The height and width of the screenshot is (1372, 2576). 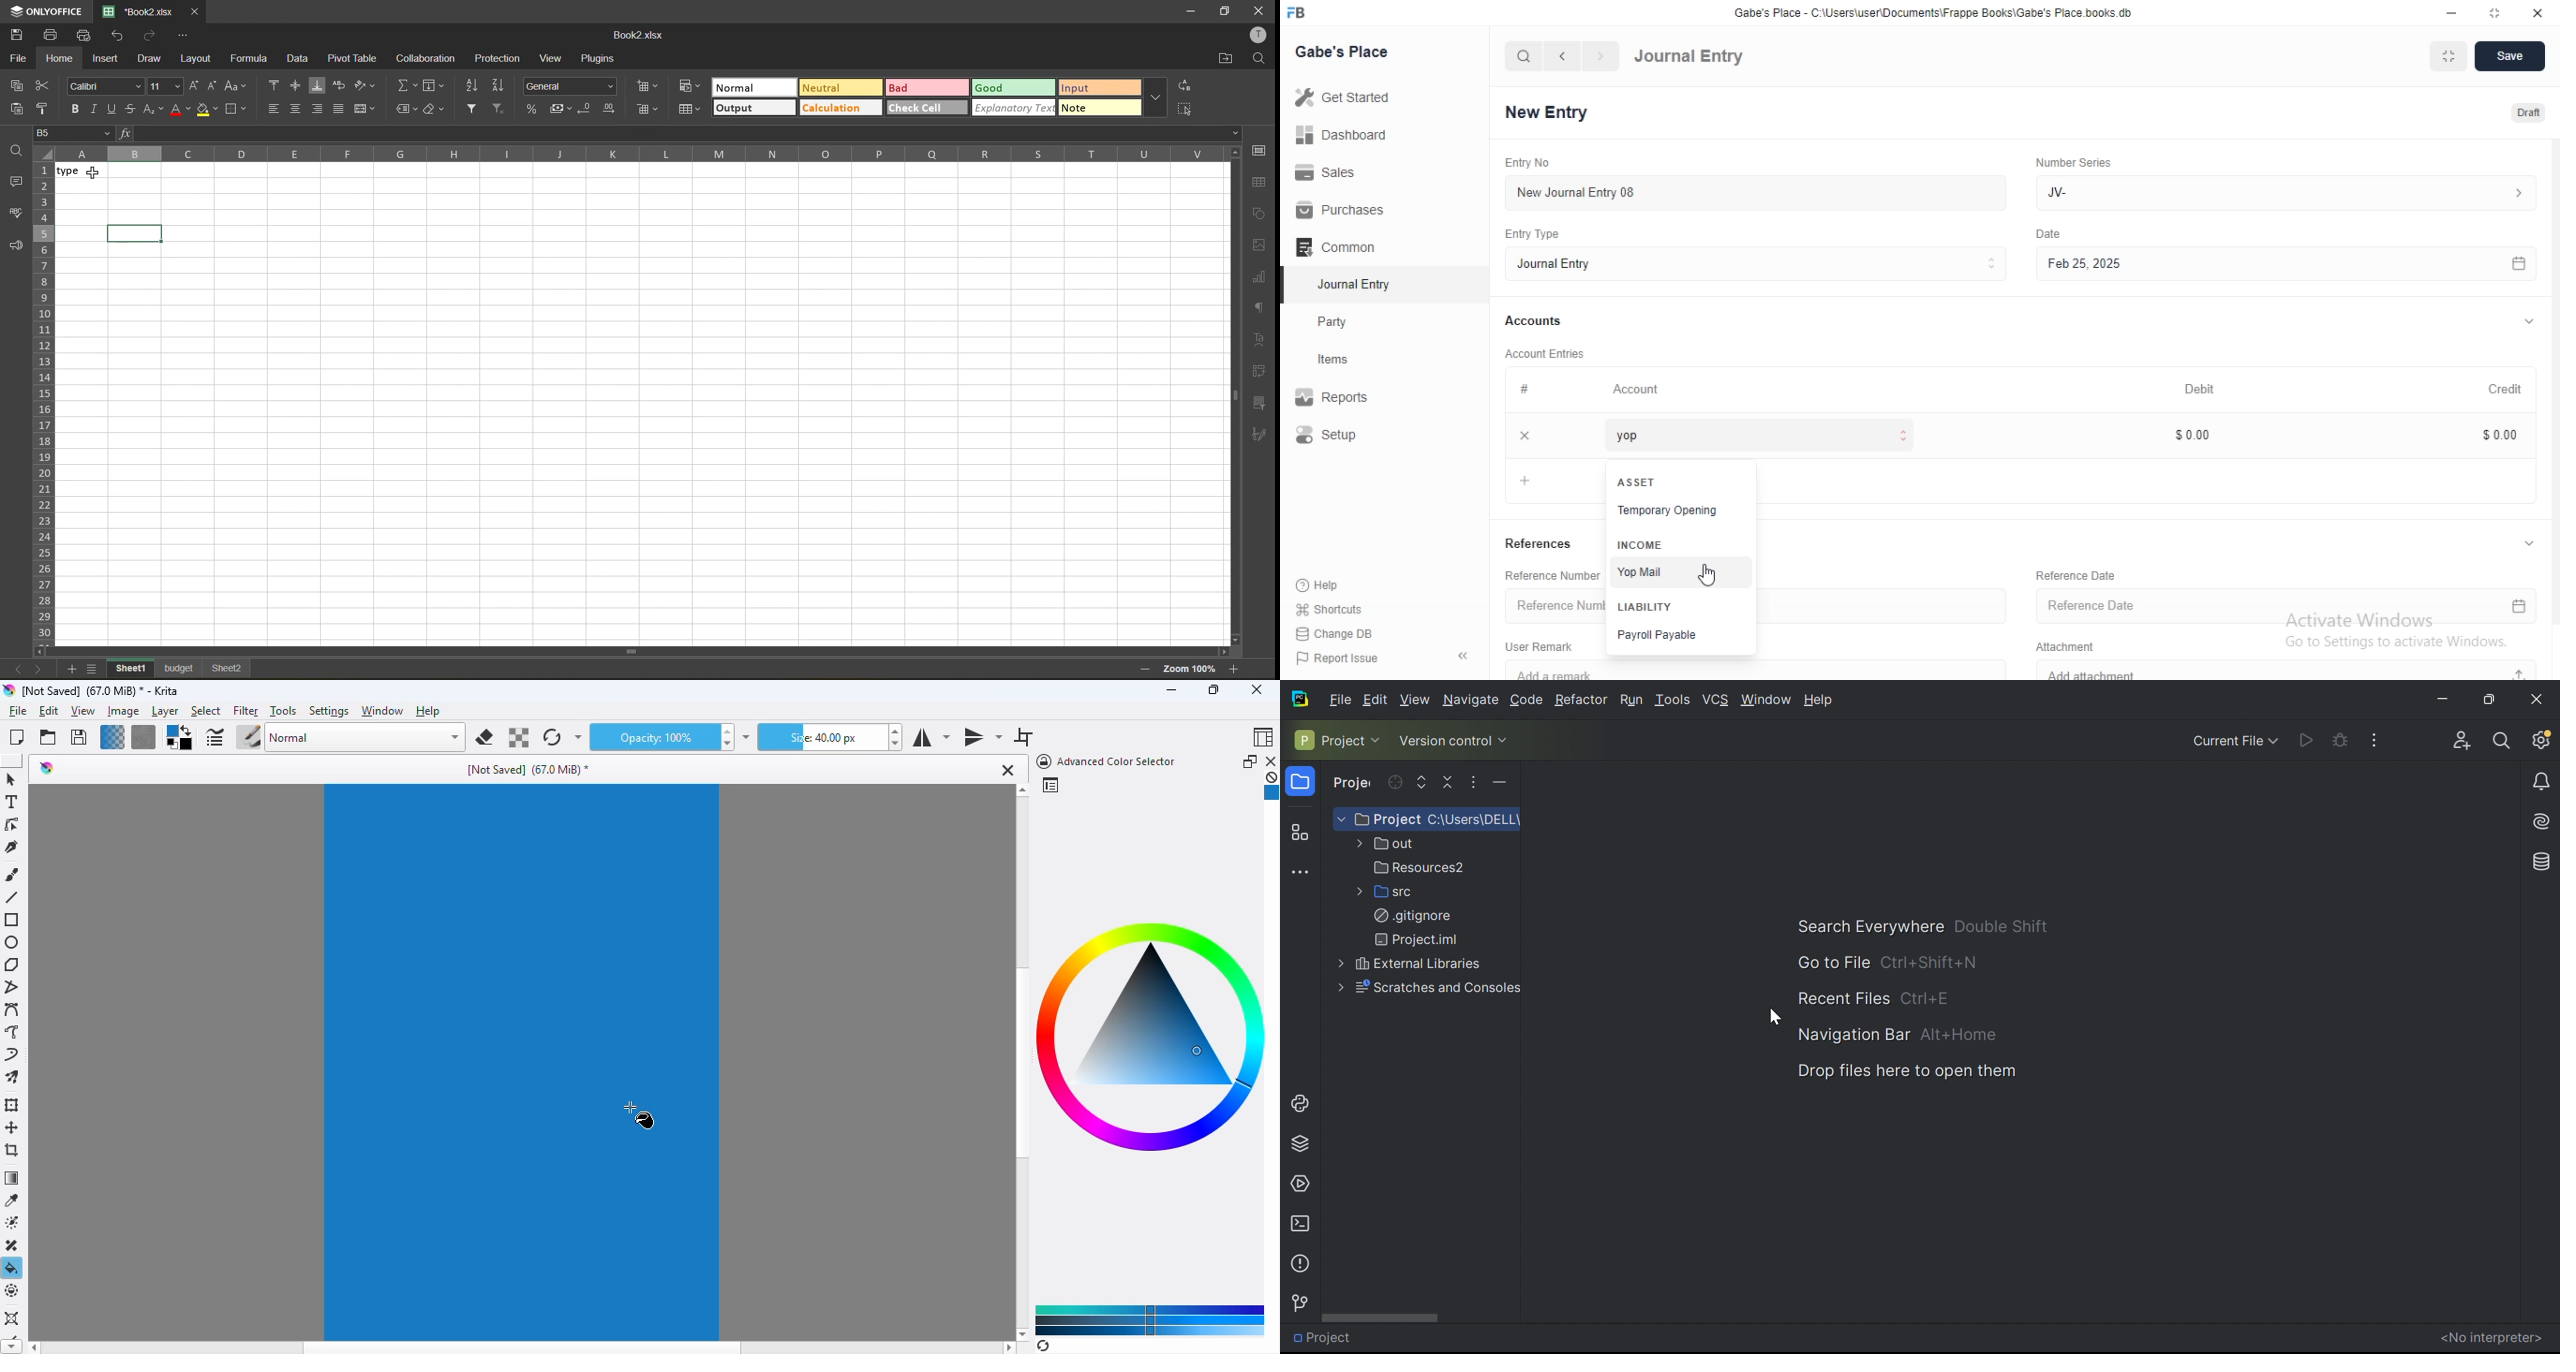 I want to click on close, so click(x=2536, y=11).